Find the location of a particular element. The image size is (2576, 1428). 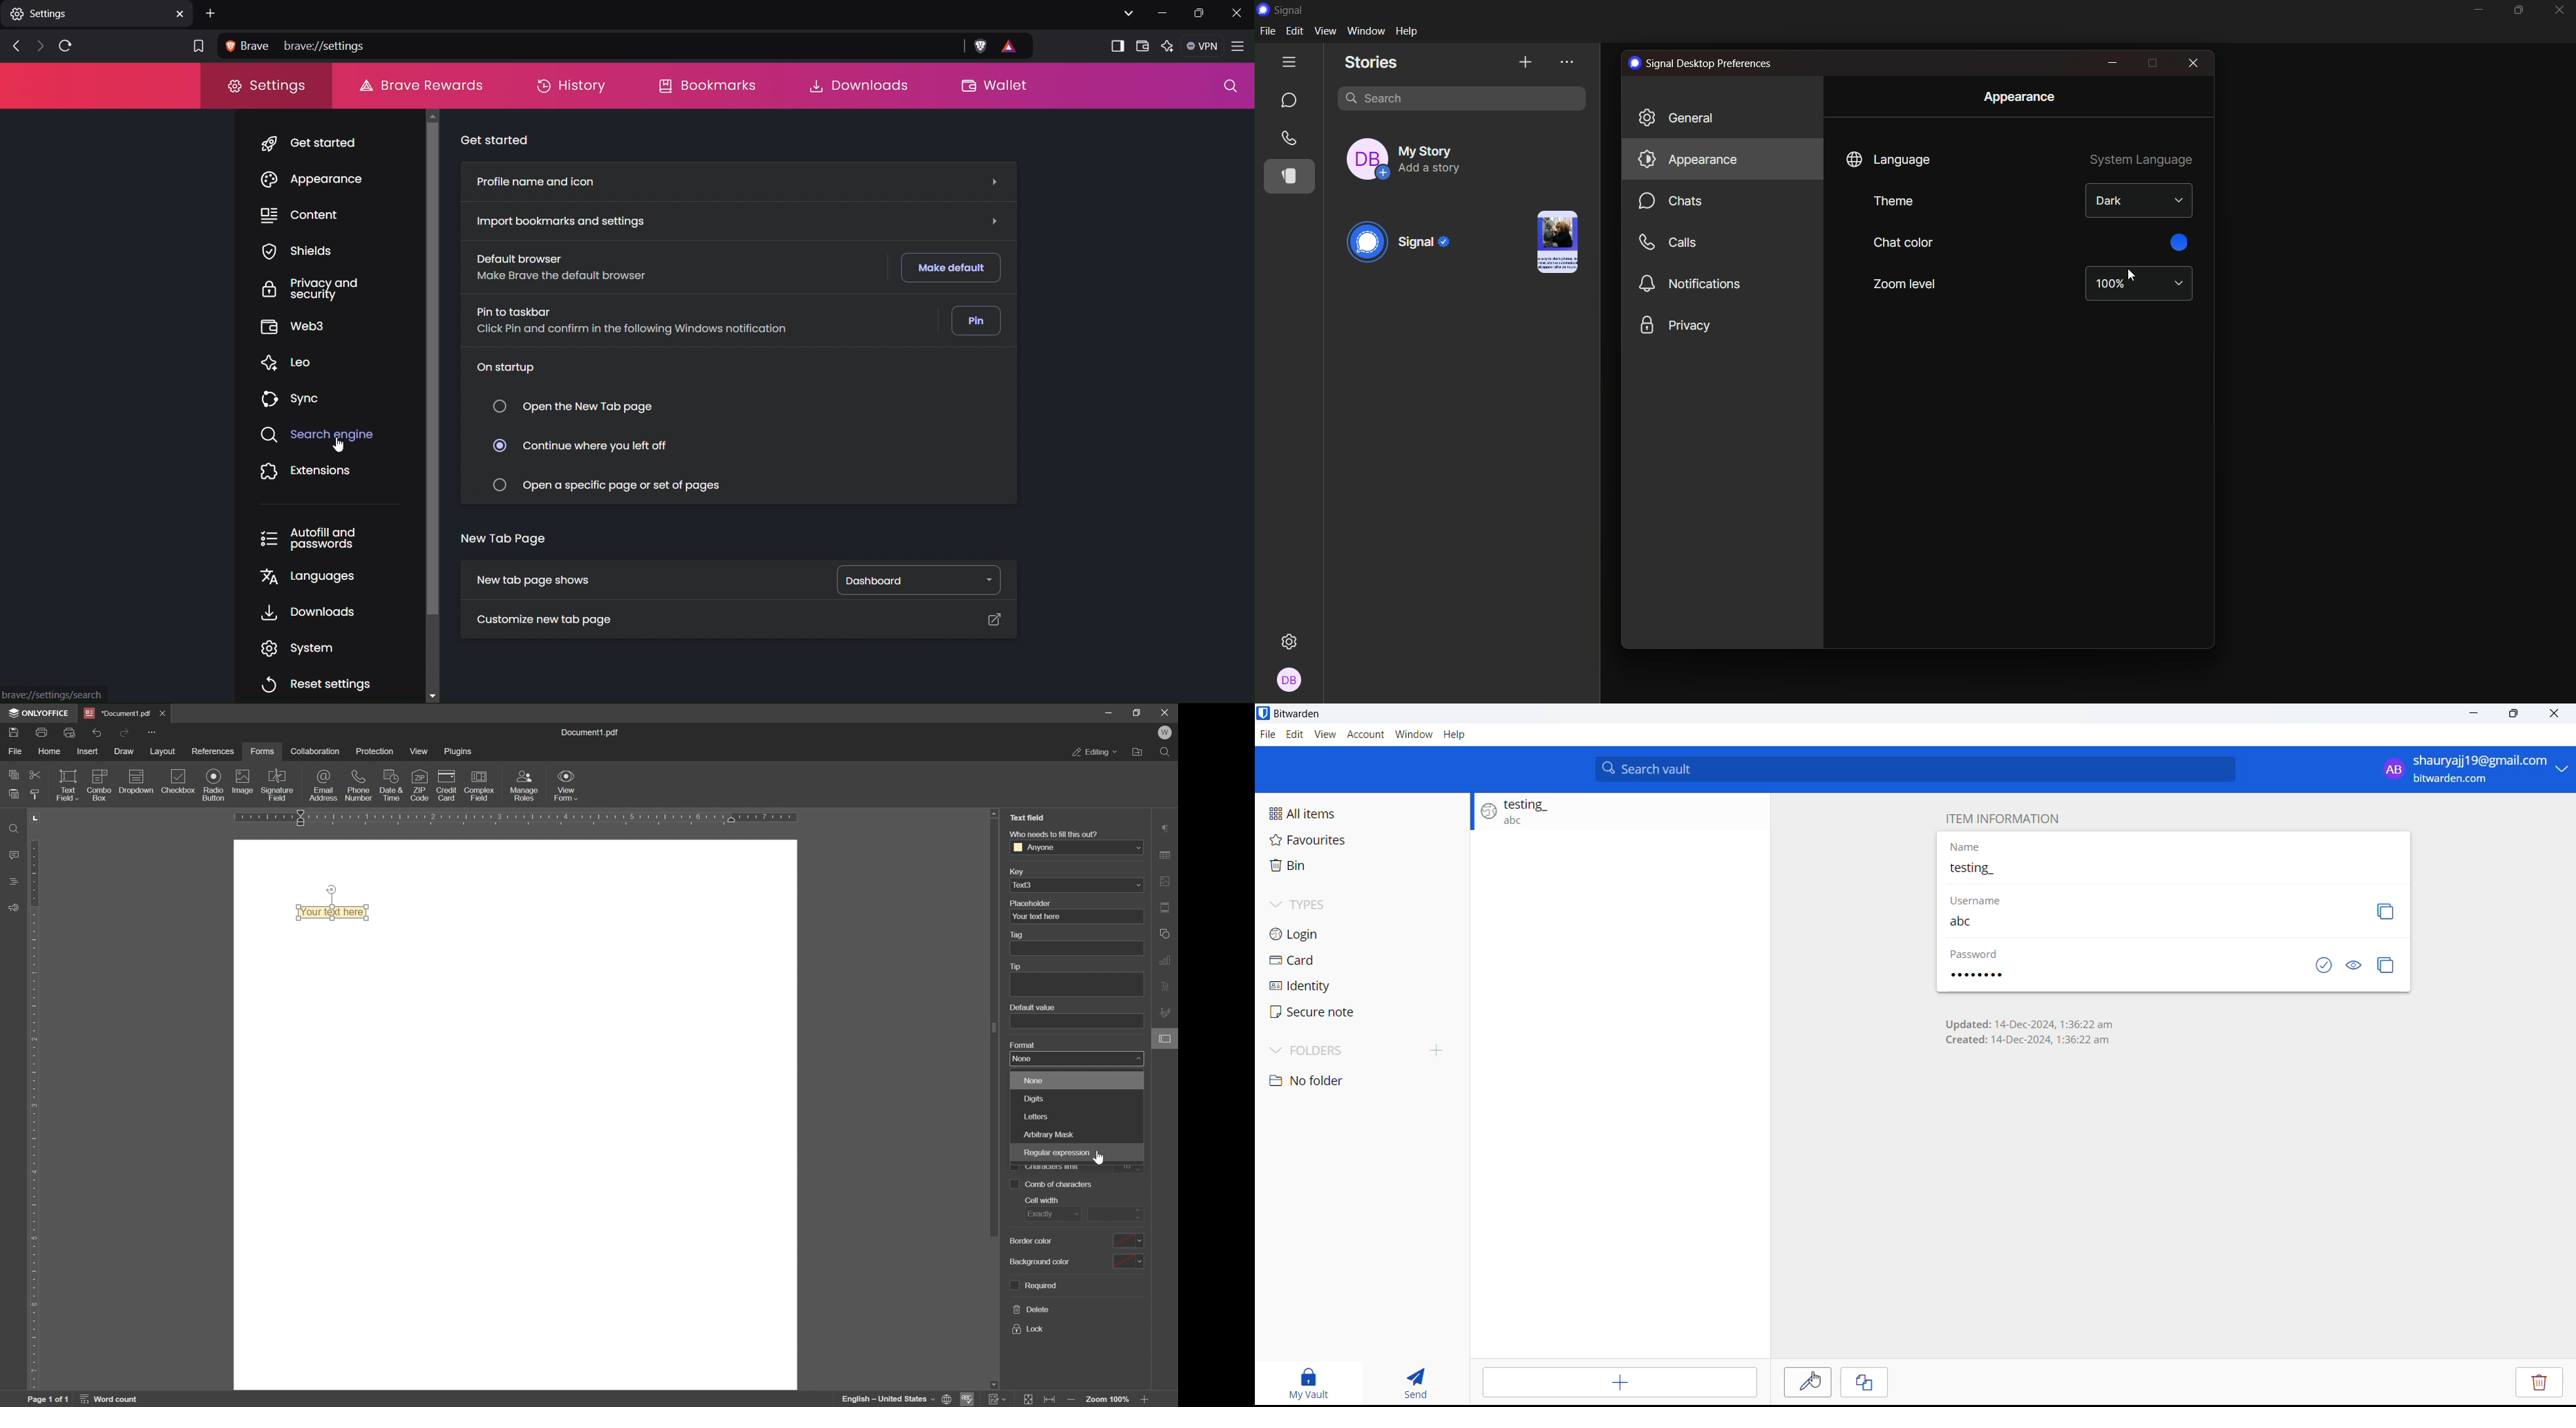

chats is located at coordinates (1676, 202).